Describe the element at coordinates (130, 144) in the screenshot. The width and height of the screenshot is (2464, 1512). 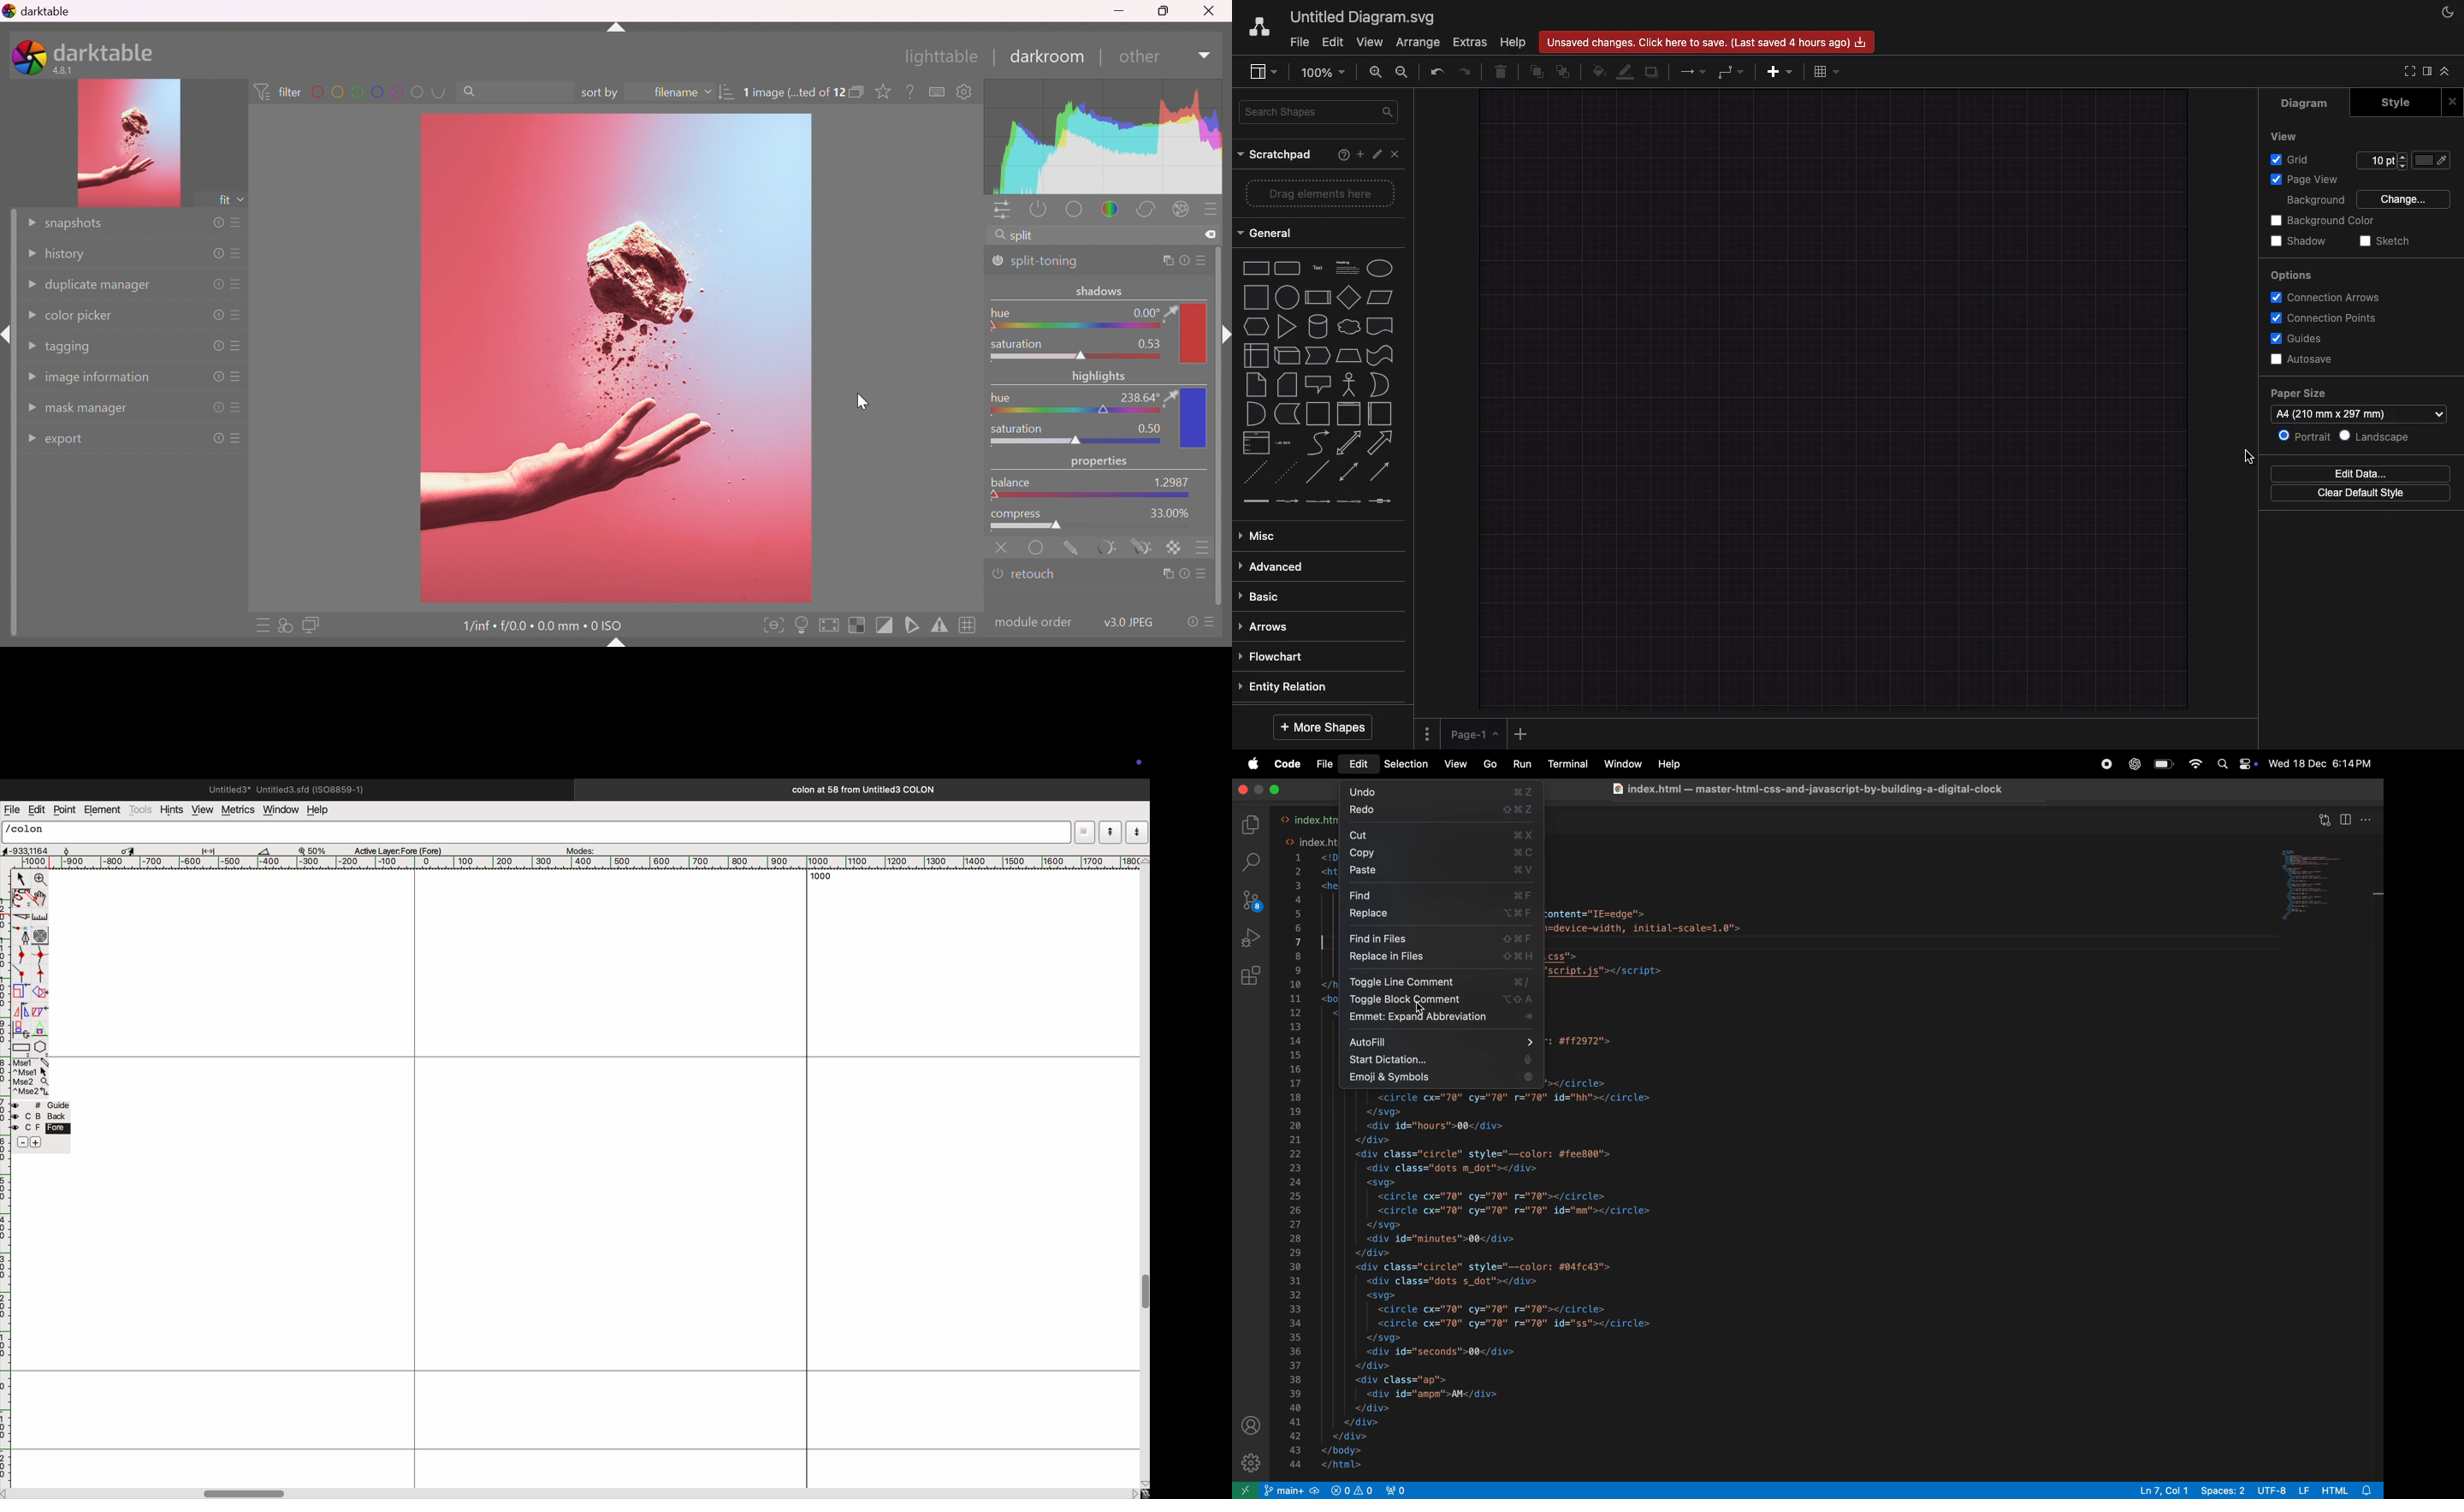
I see `image` at that location.